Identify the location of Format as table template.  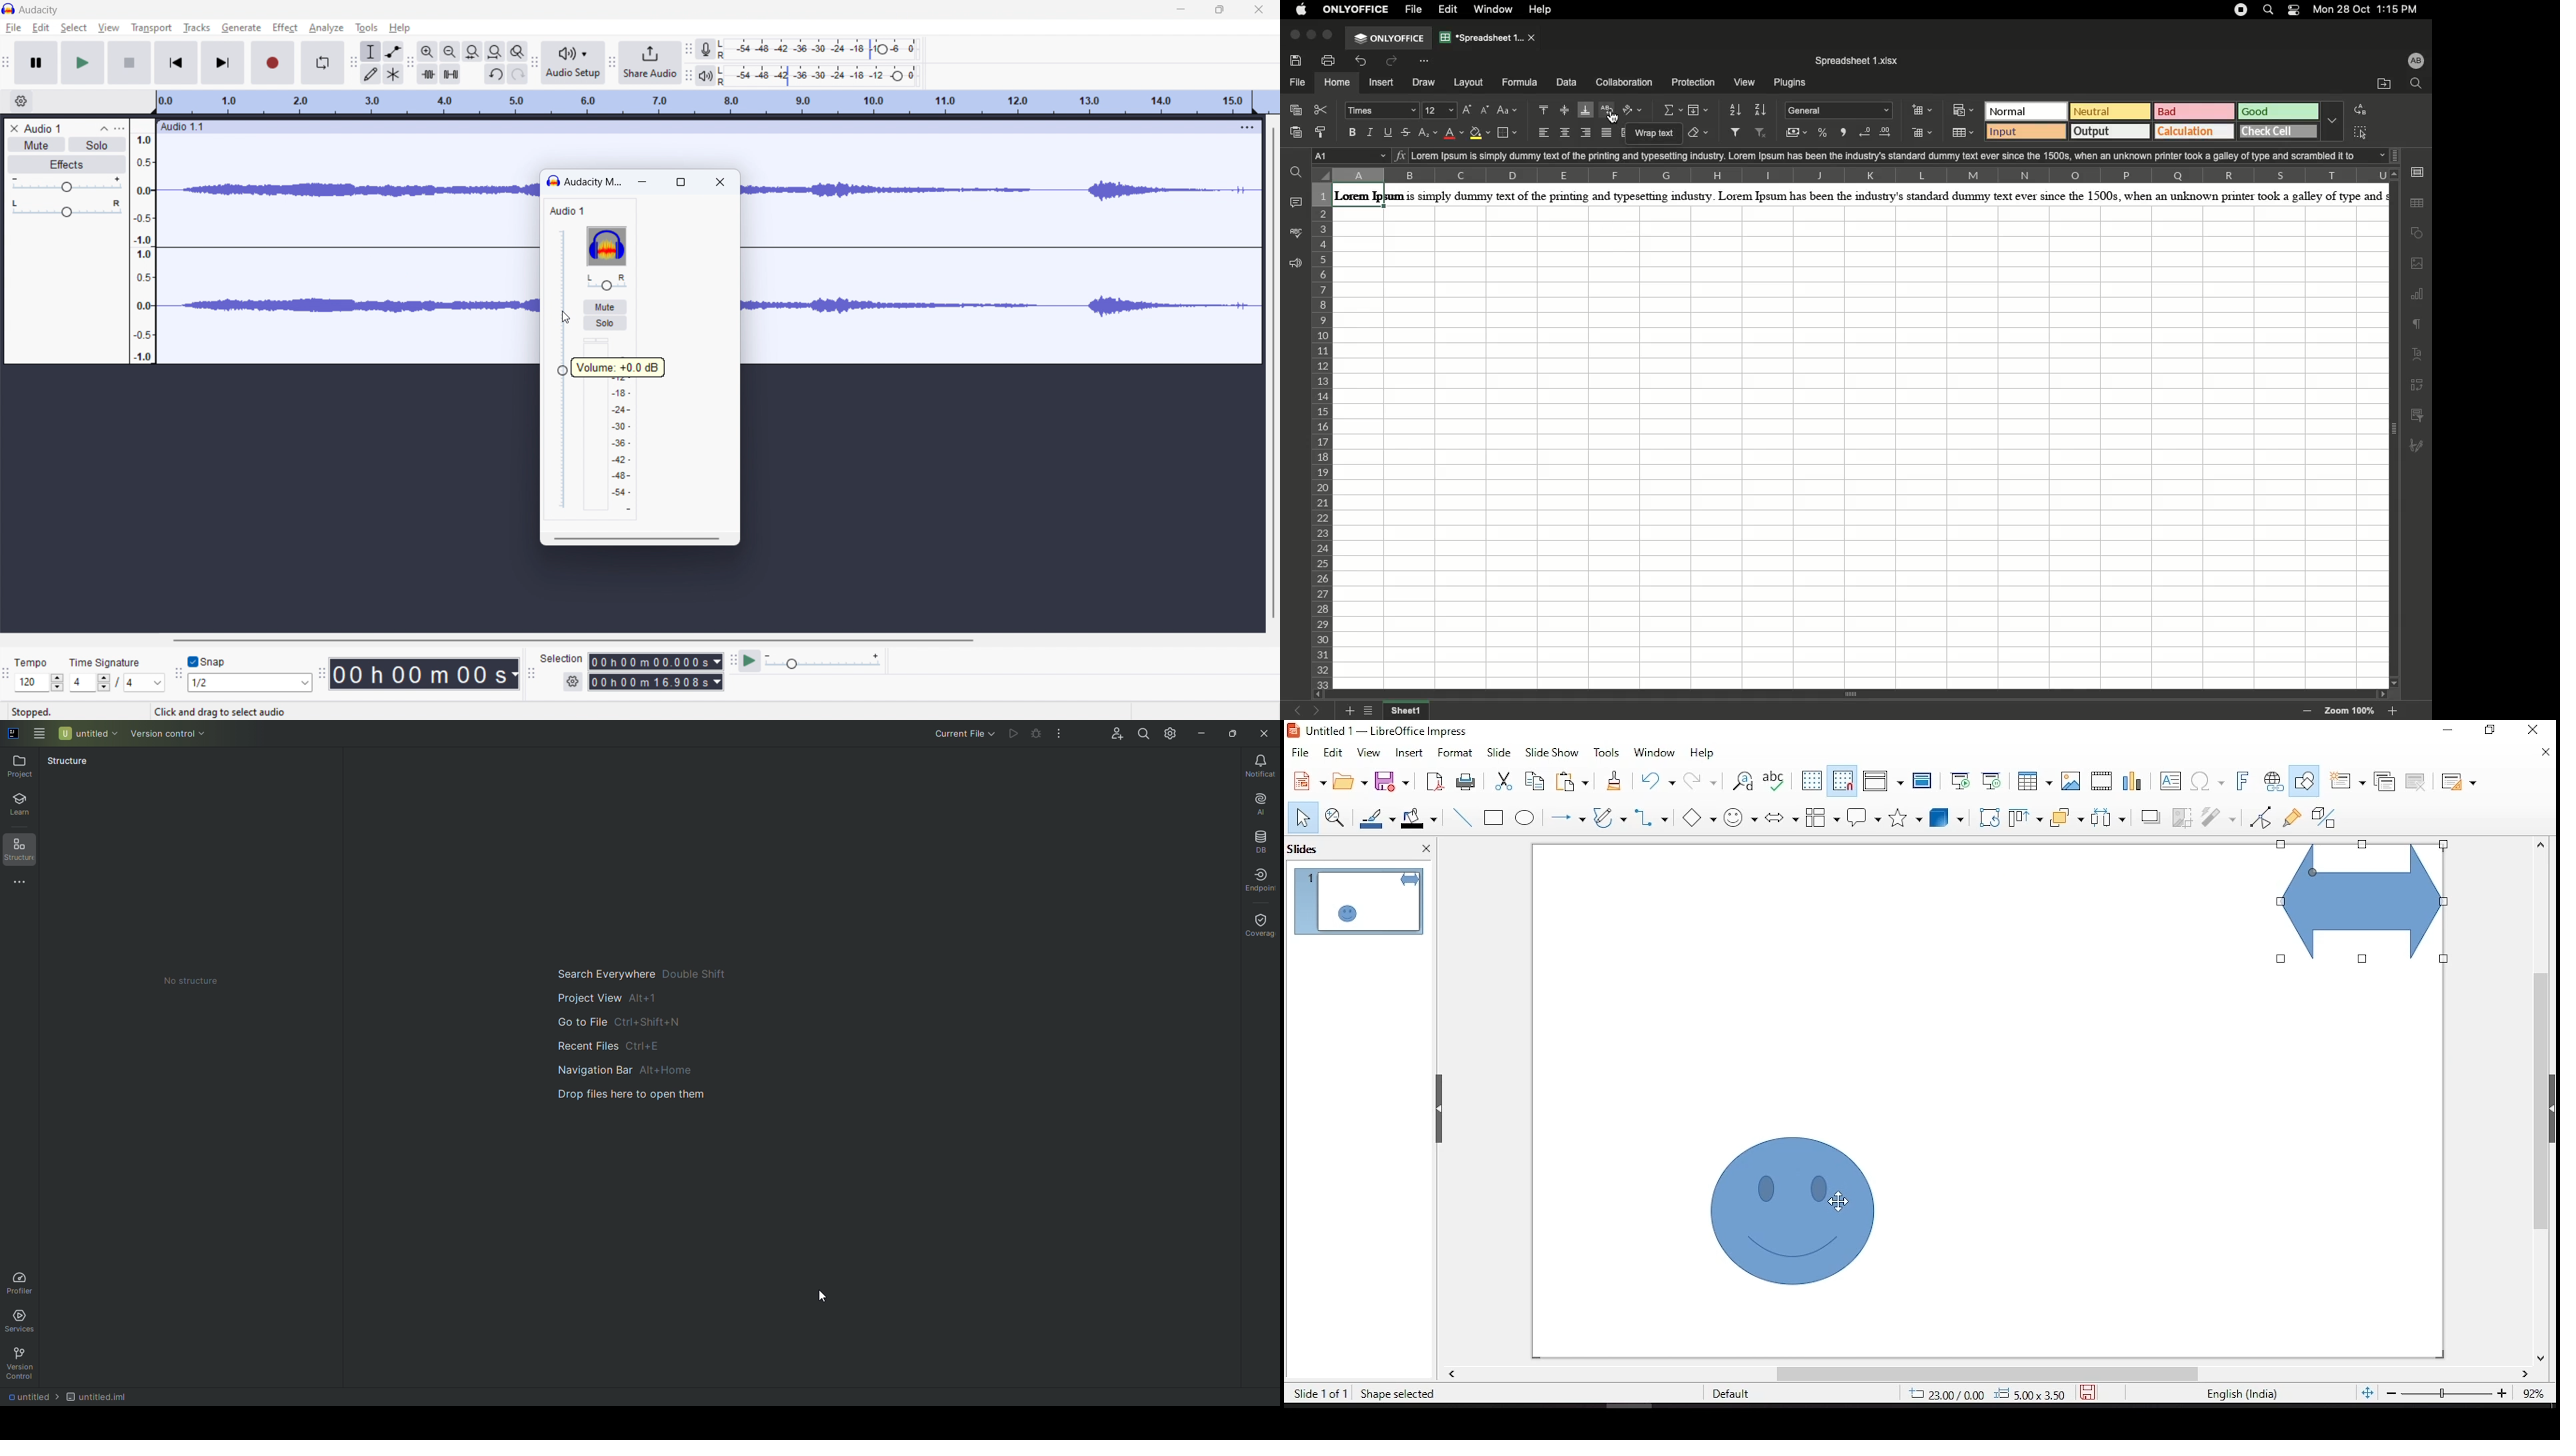
(1963, 133).